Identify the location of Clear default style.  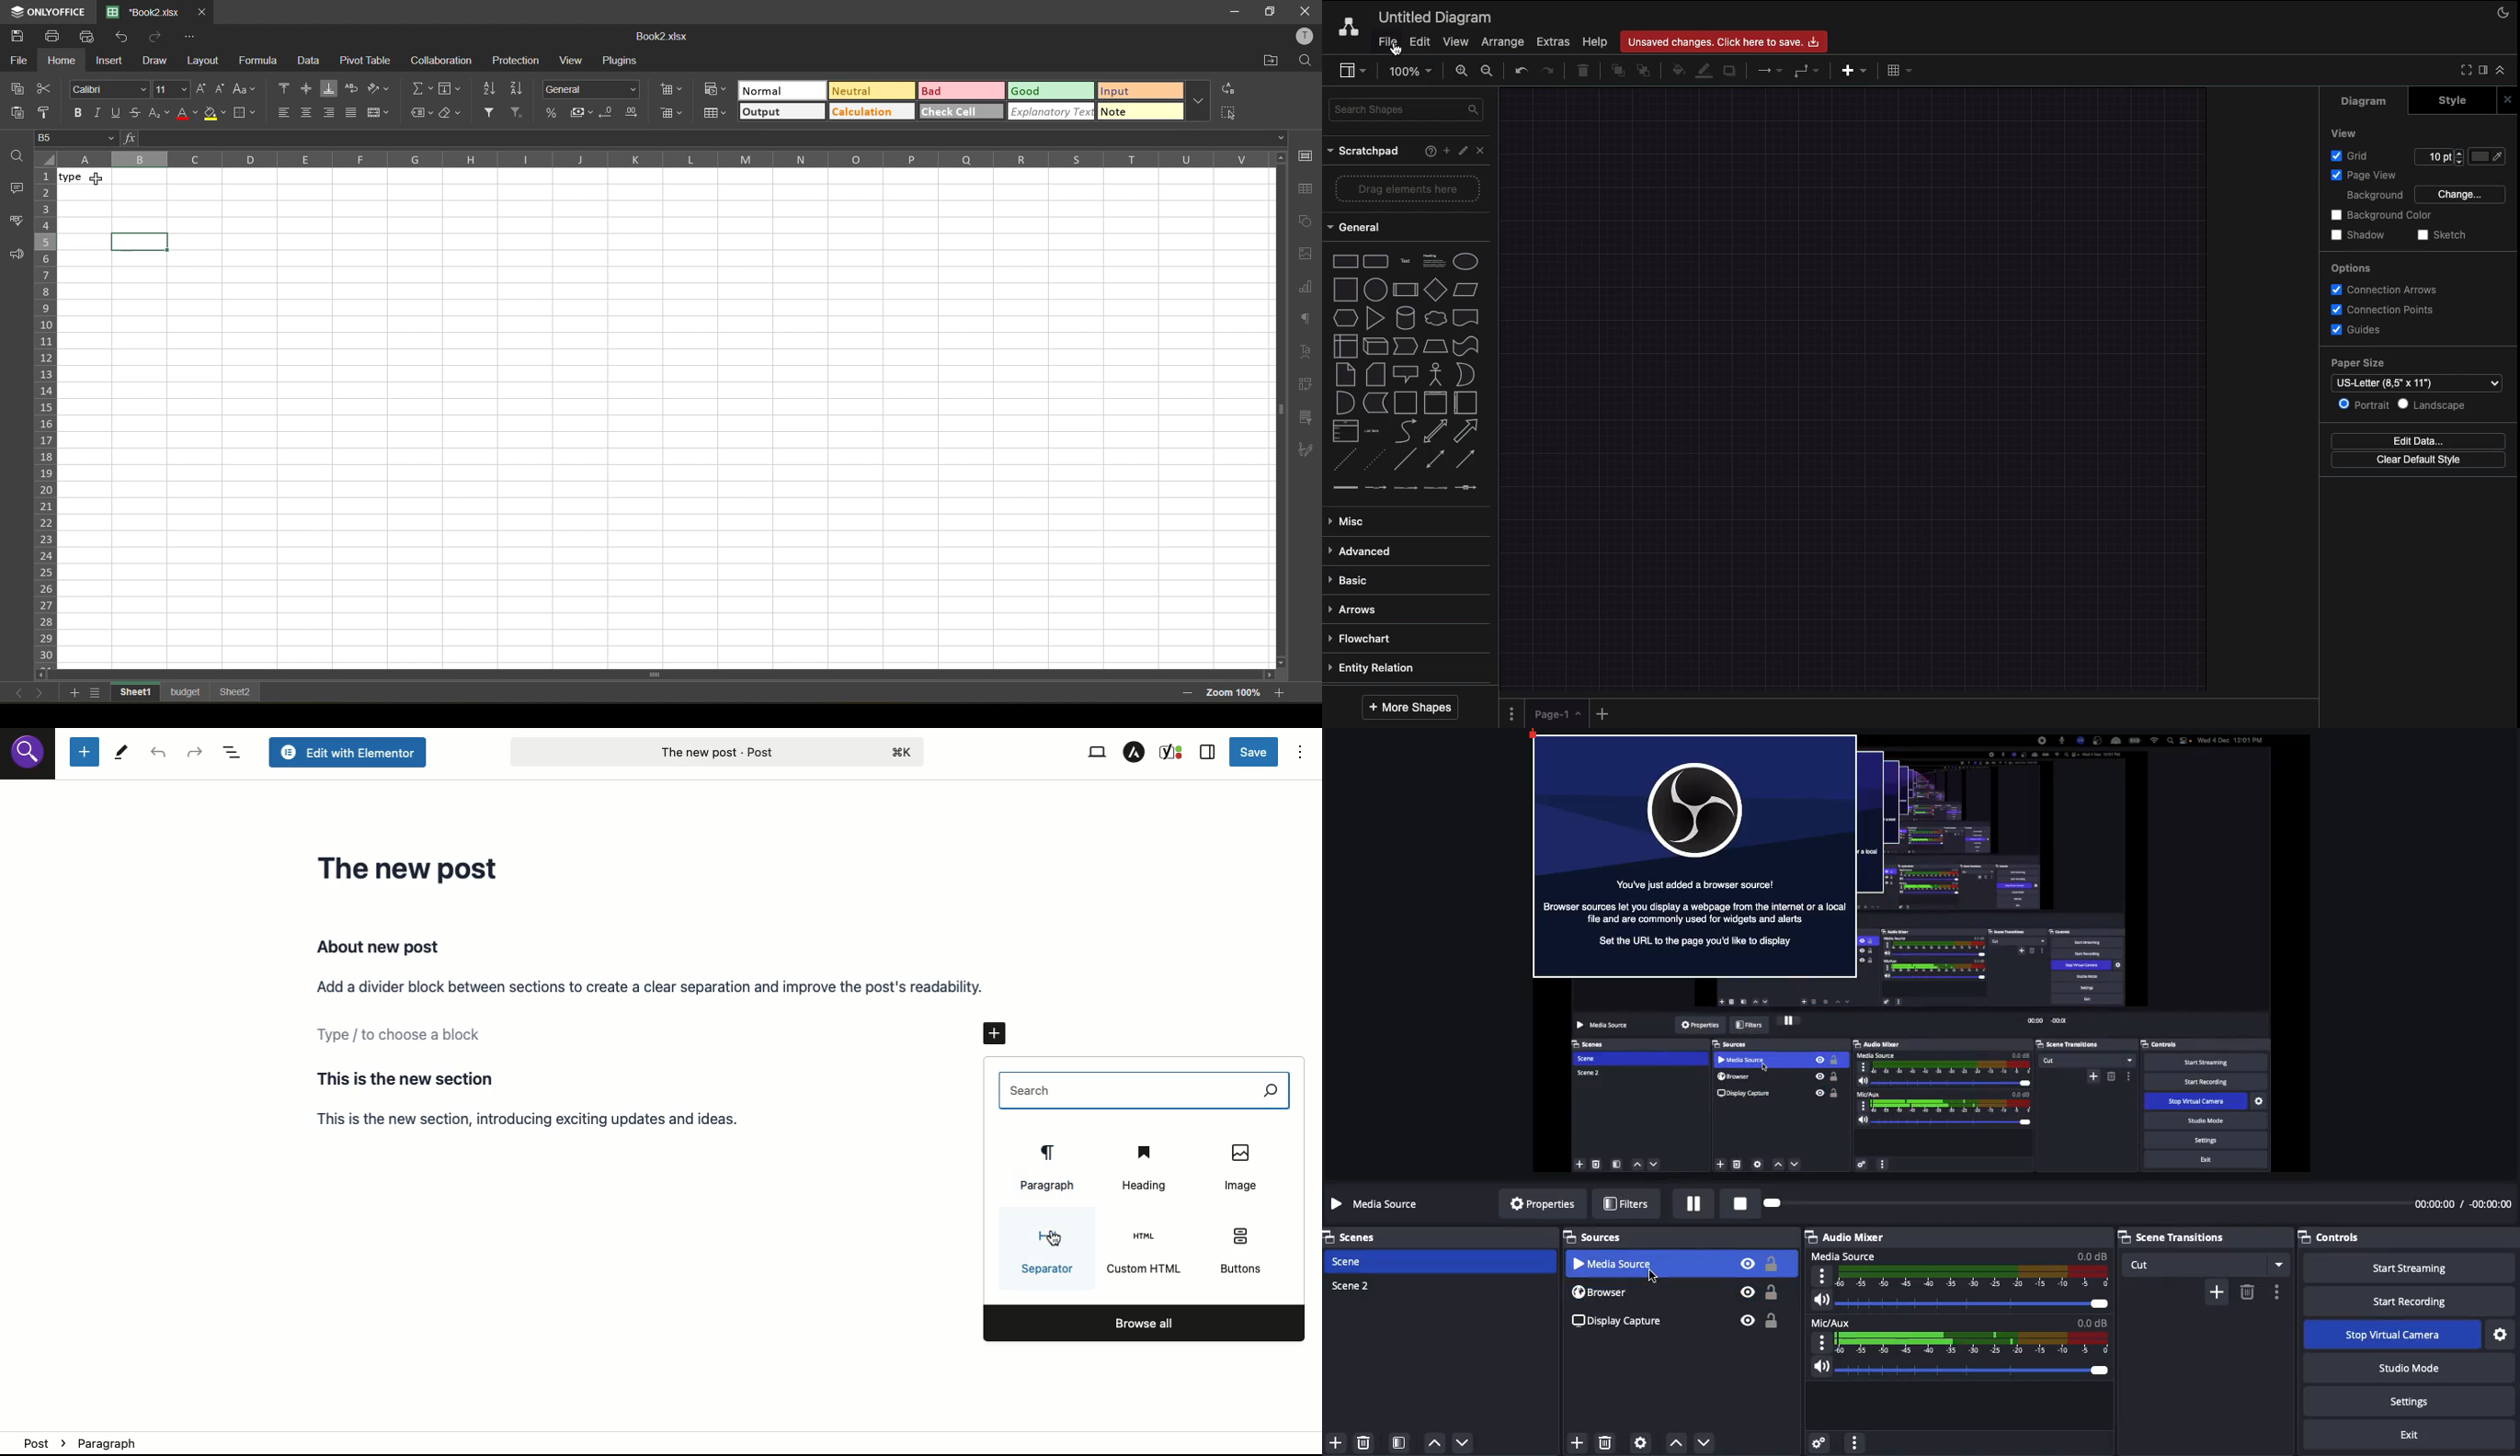
(2418, 460).